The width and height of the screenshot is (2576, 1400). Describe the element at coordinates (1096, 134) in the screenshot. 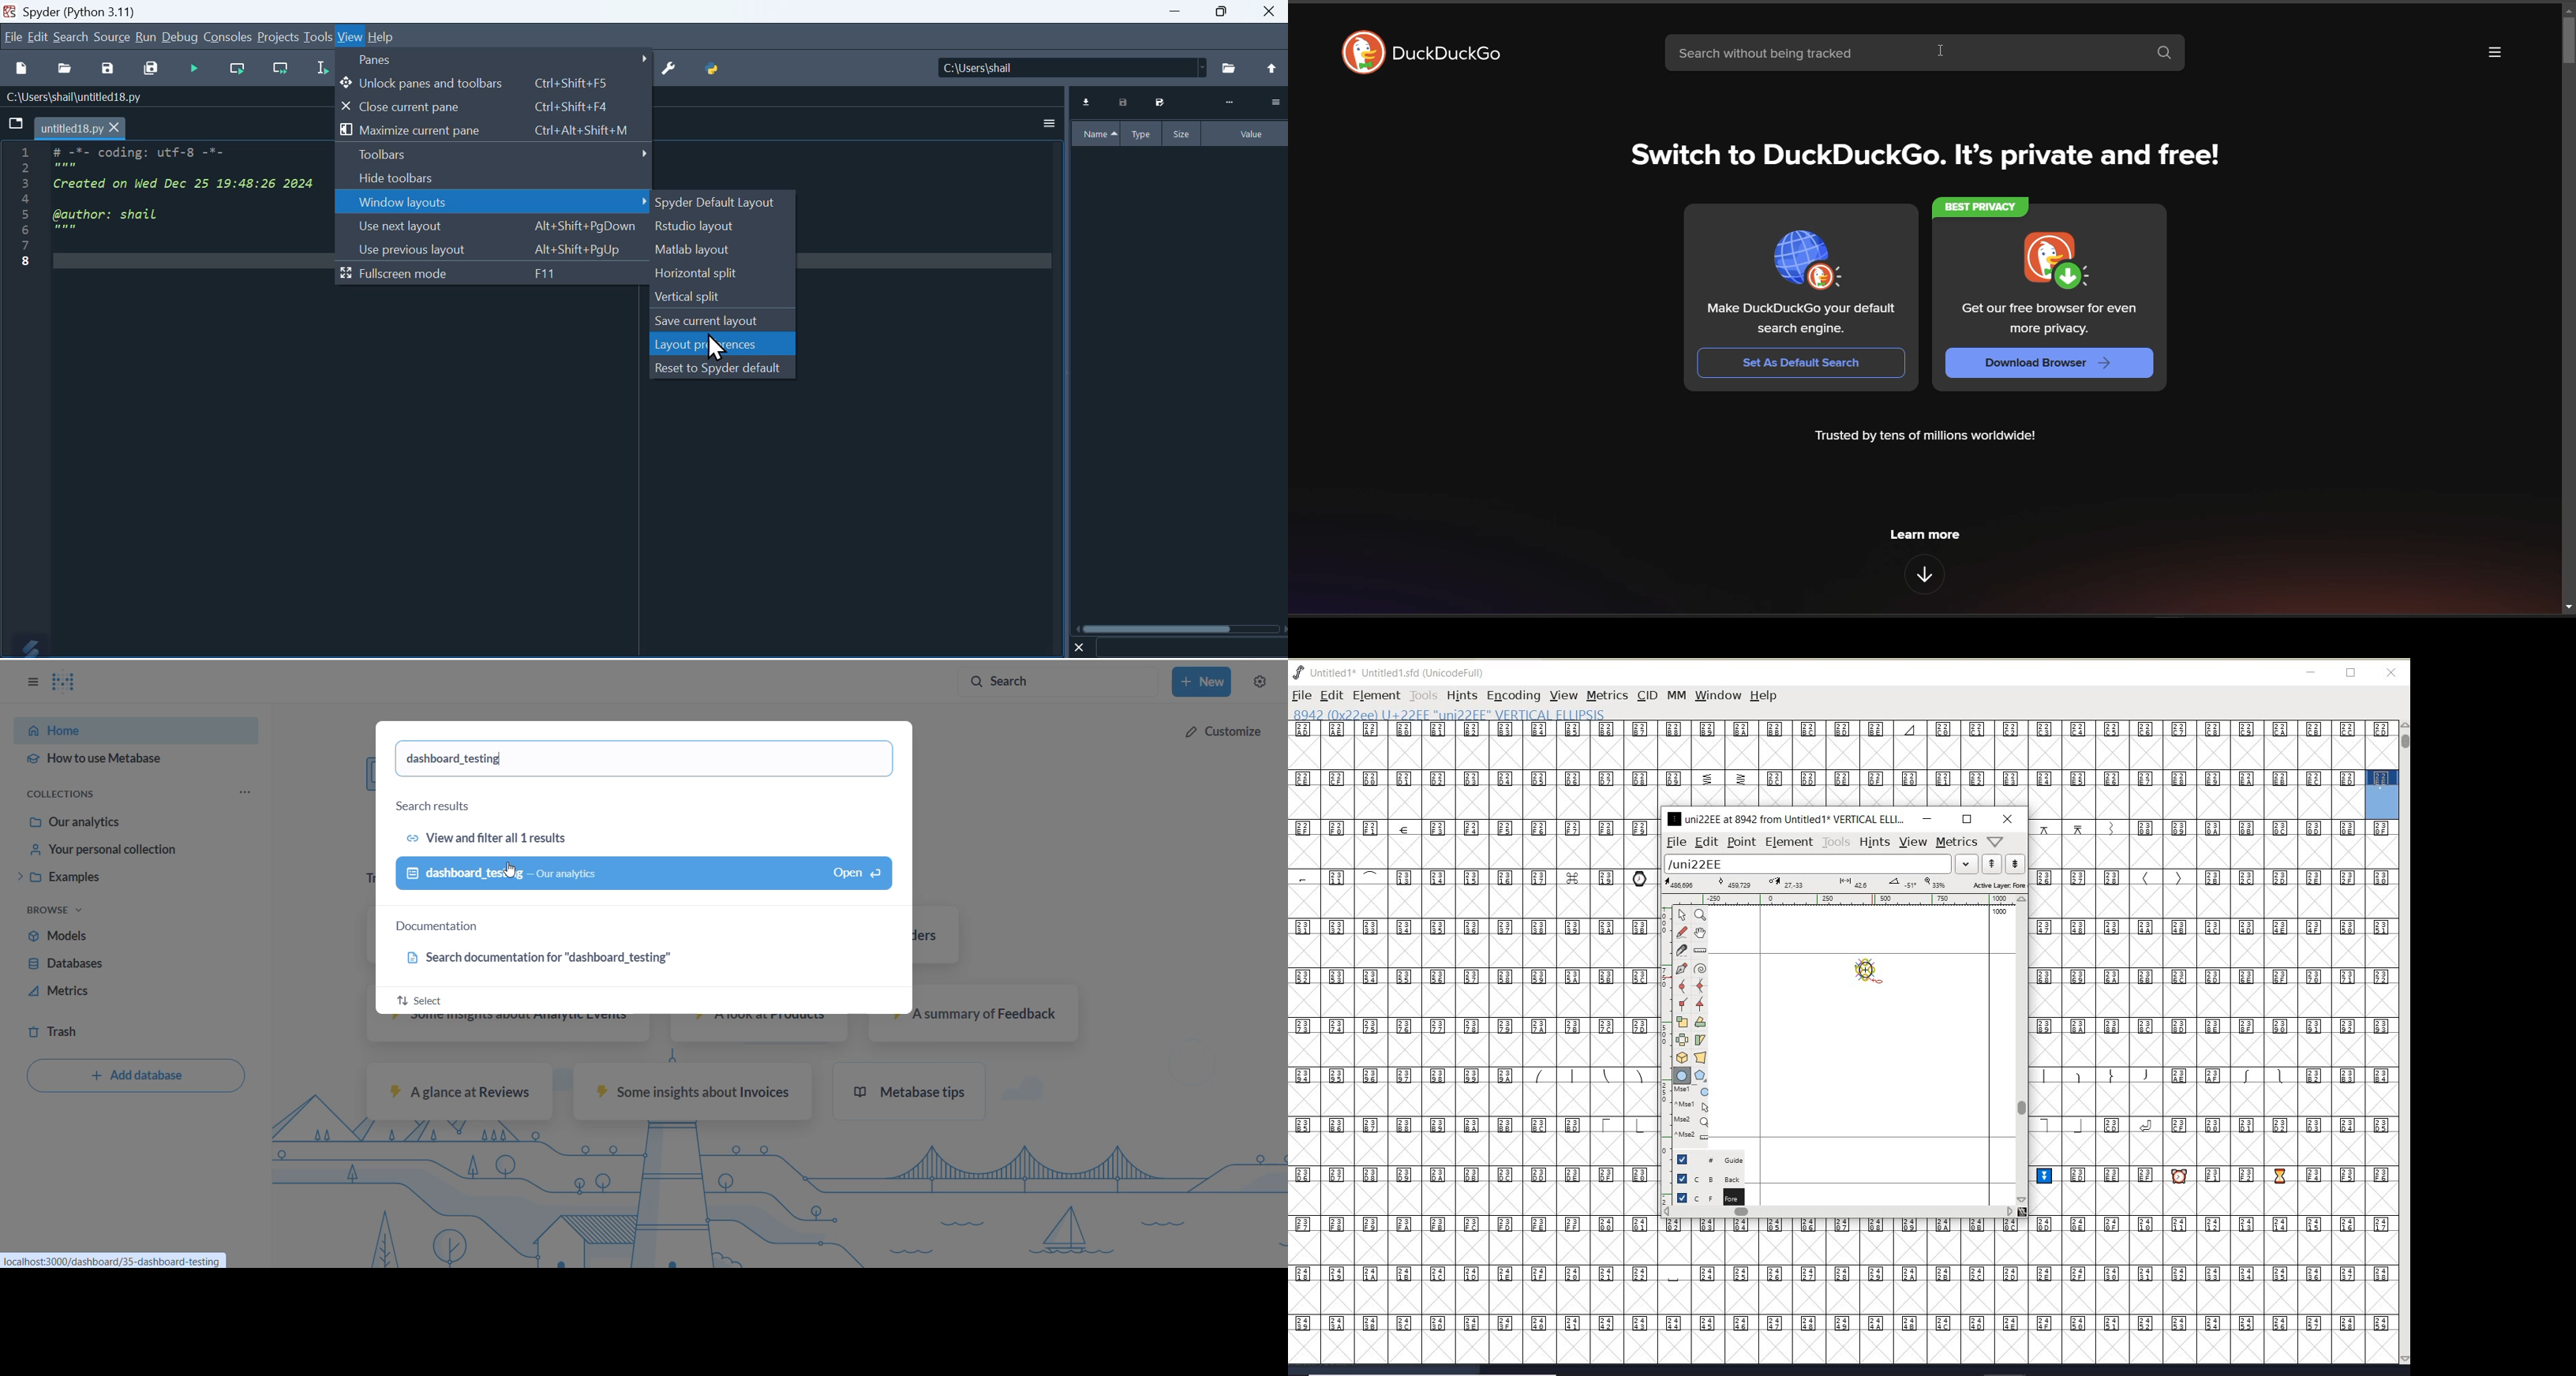

I see `Name` at that location.